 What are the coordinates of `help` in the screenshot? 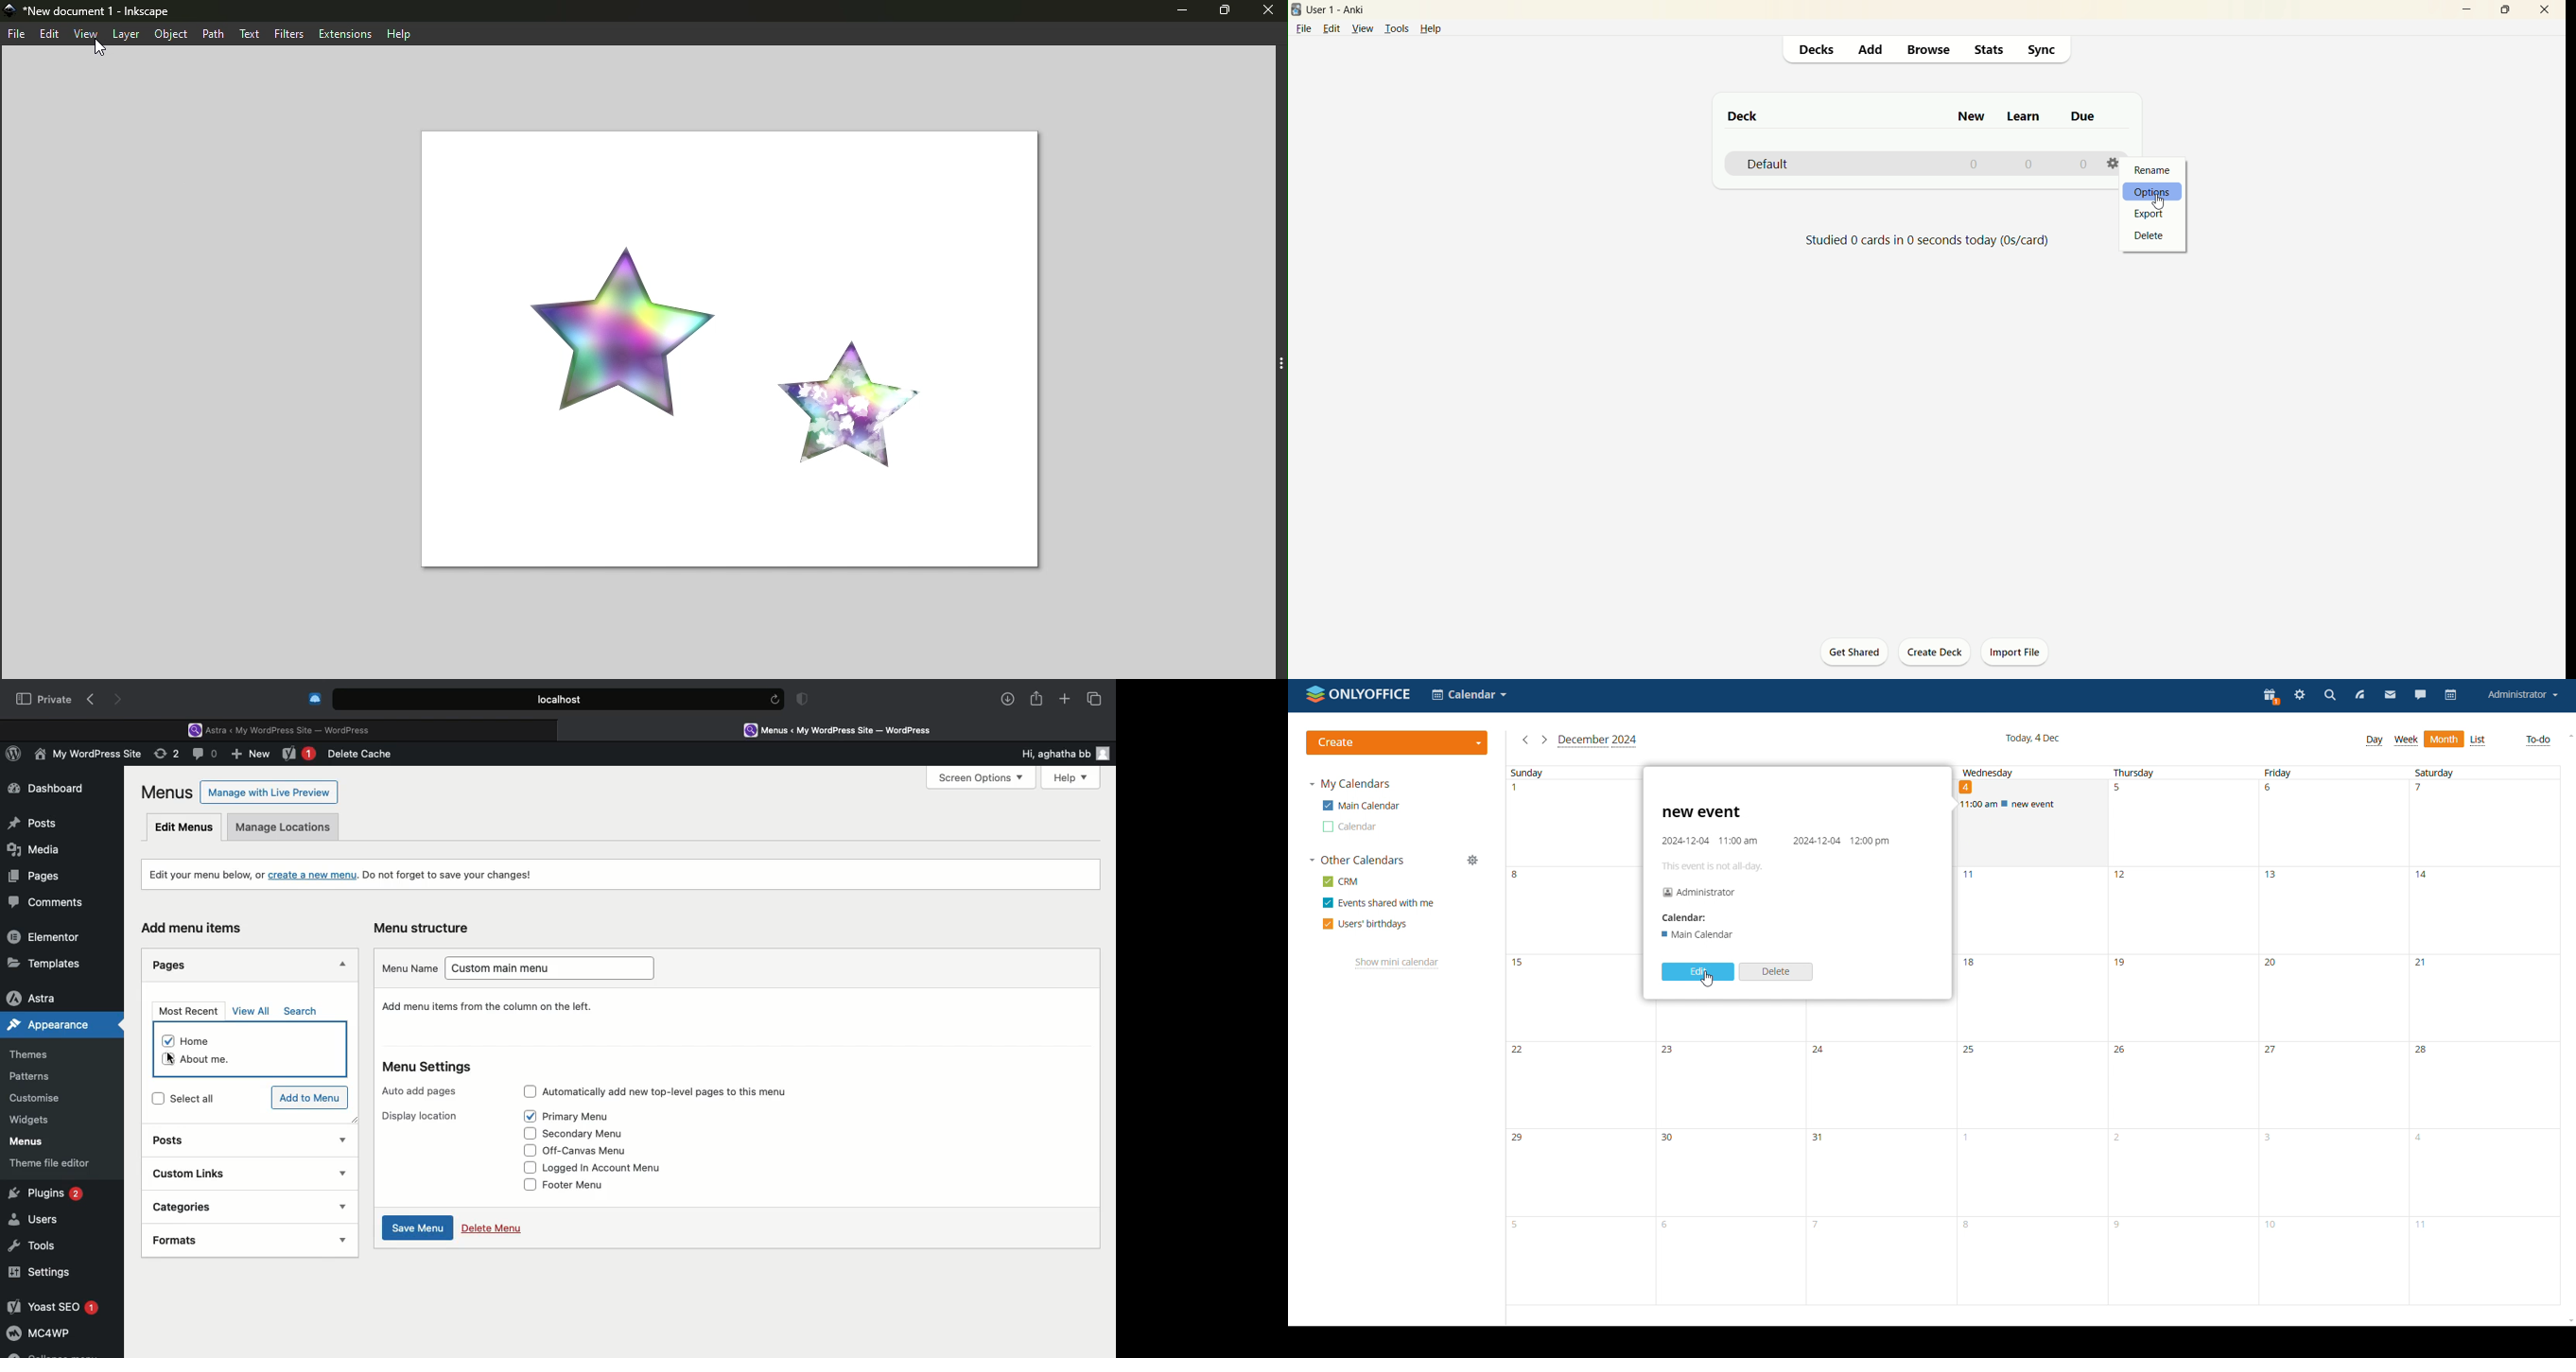 It's located at (1438, 28).